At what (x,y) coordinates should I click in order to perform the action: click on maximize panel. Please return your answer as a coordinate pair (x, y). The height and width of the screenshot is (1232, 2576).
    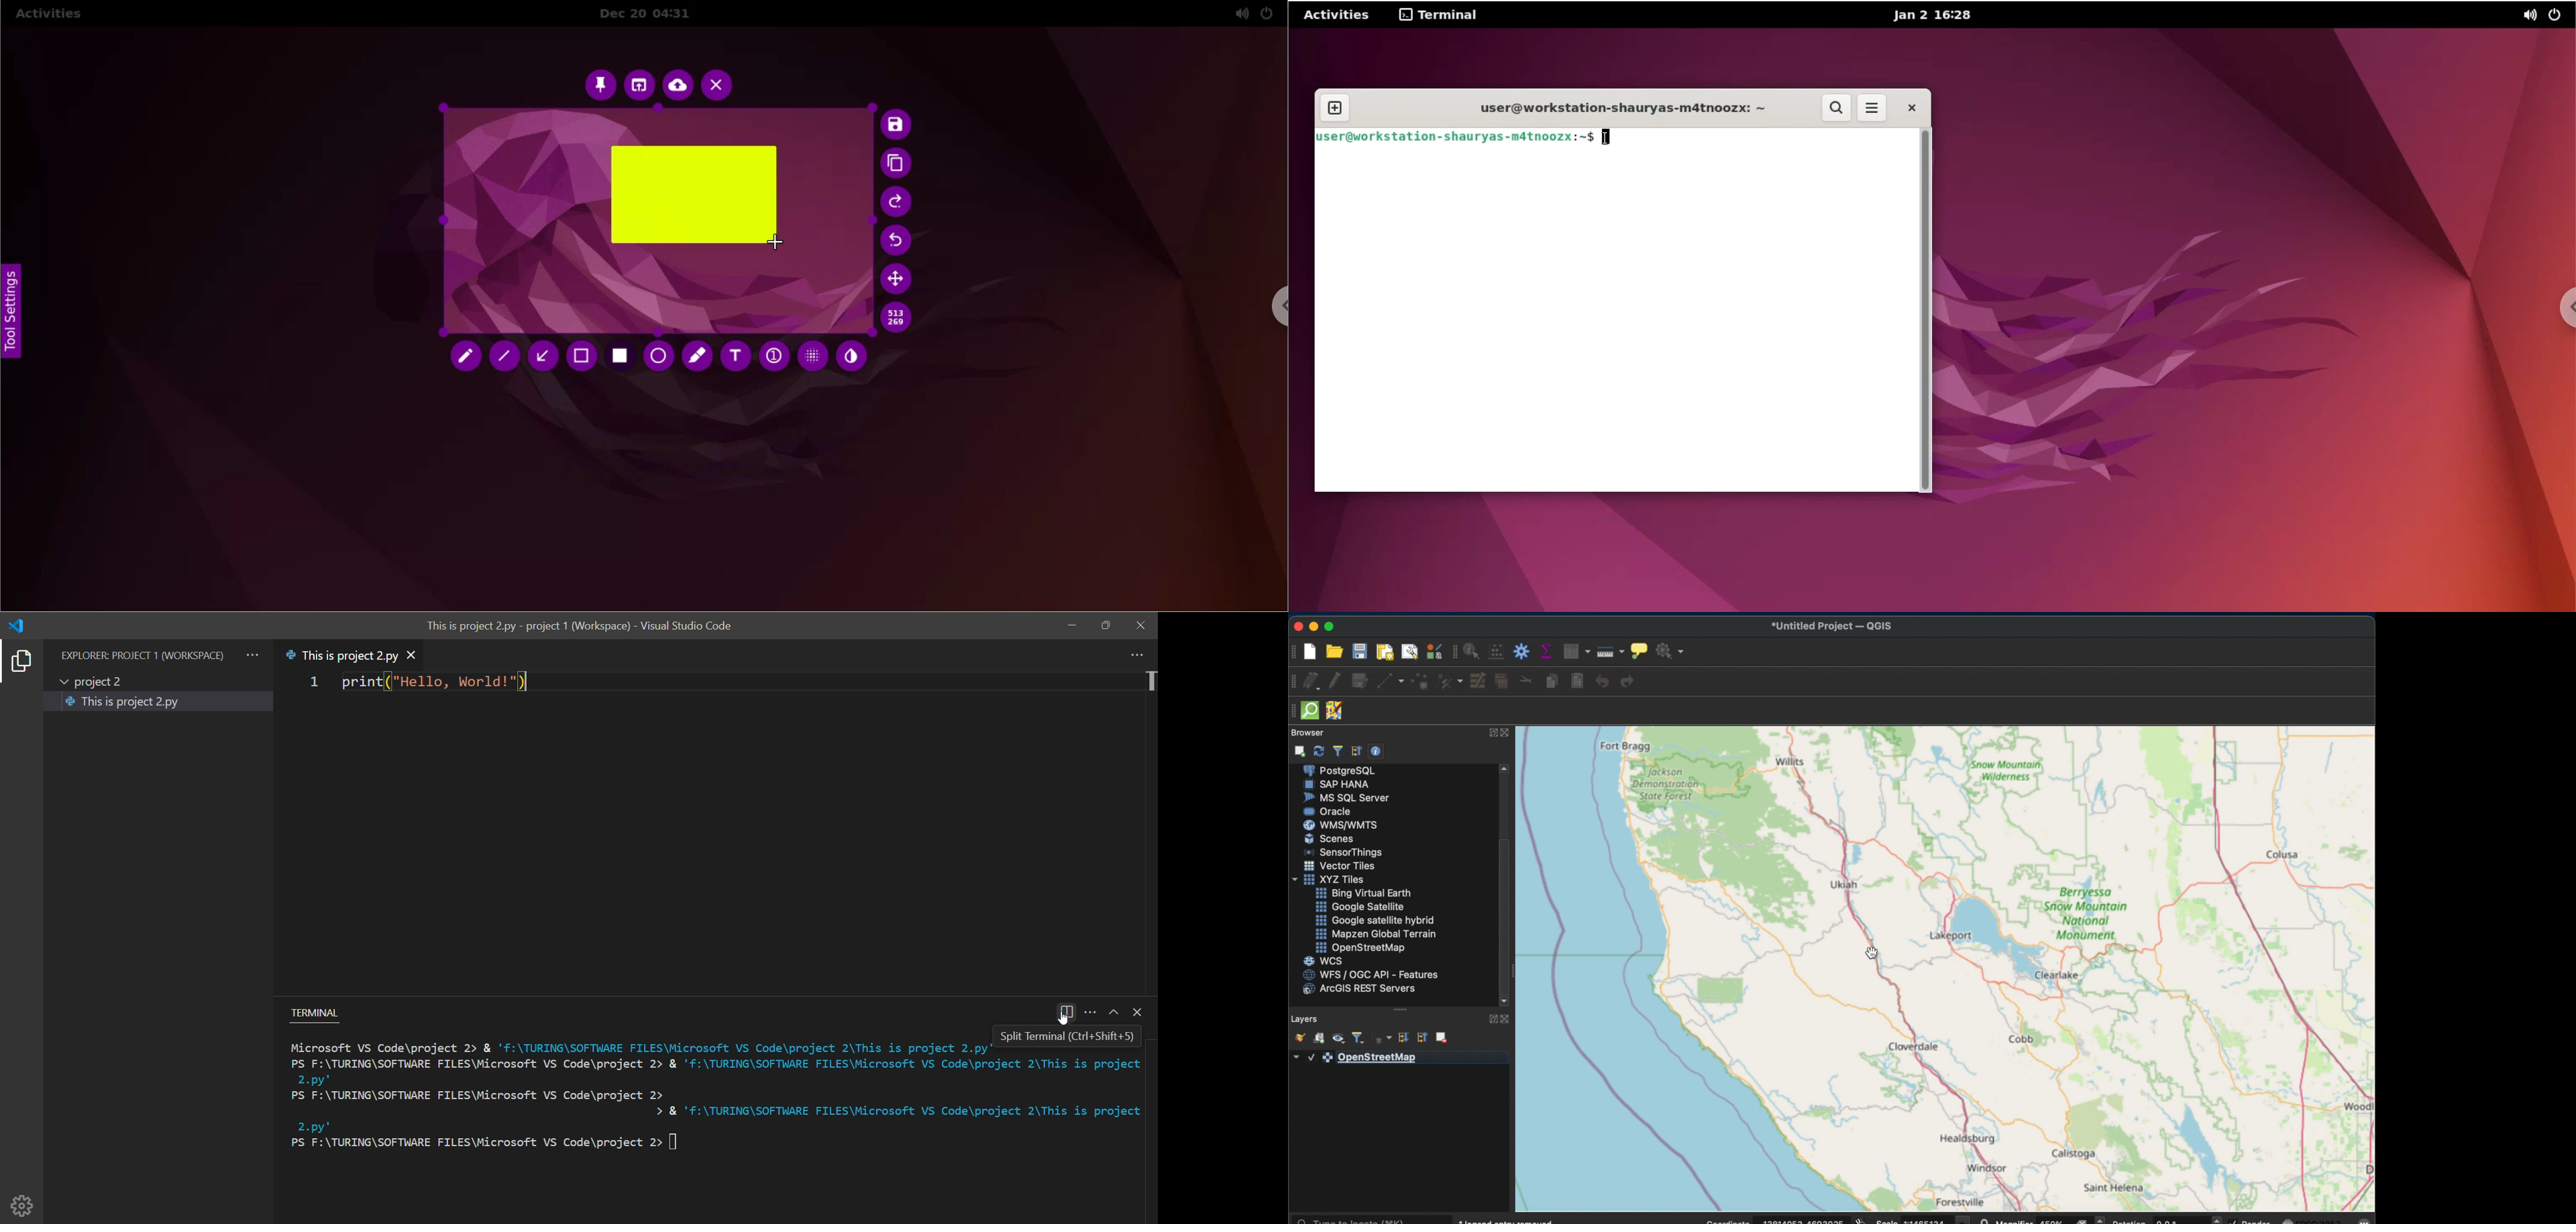
    Looking at the image, I should click on (1112, 1013).